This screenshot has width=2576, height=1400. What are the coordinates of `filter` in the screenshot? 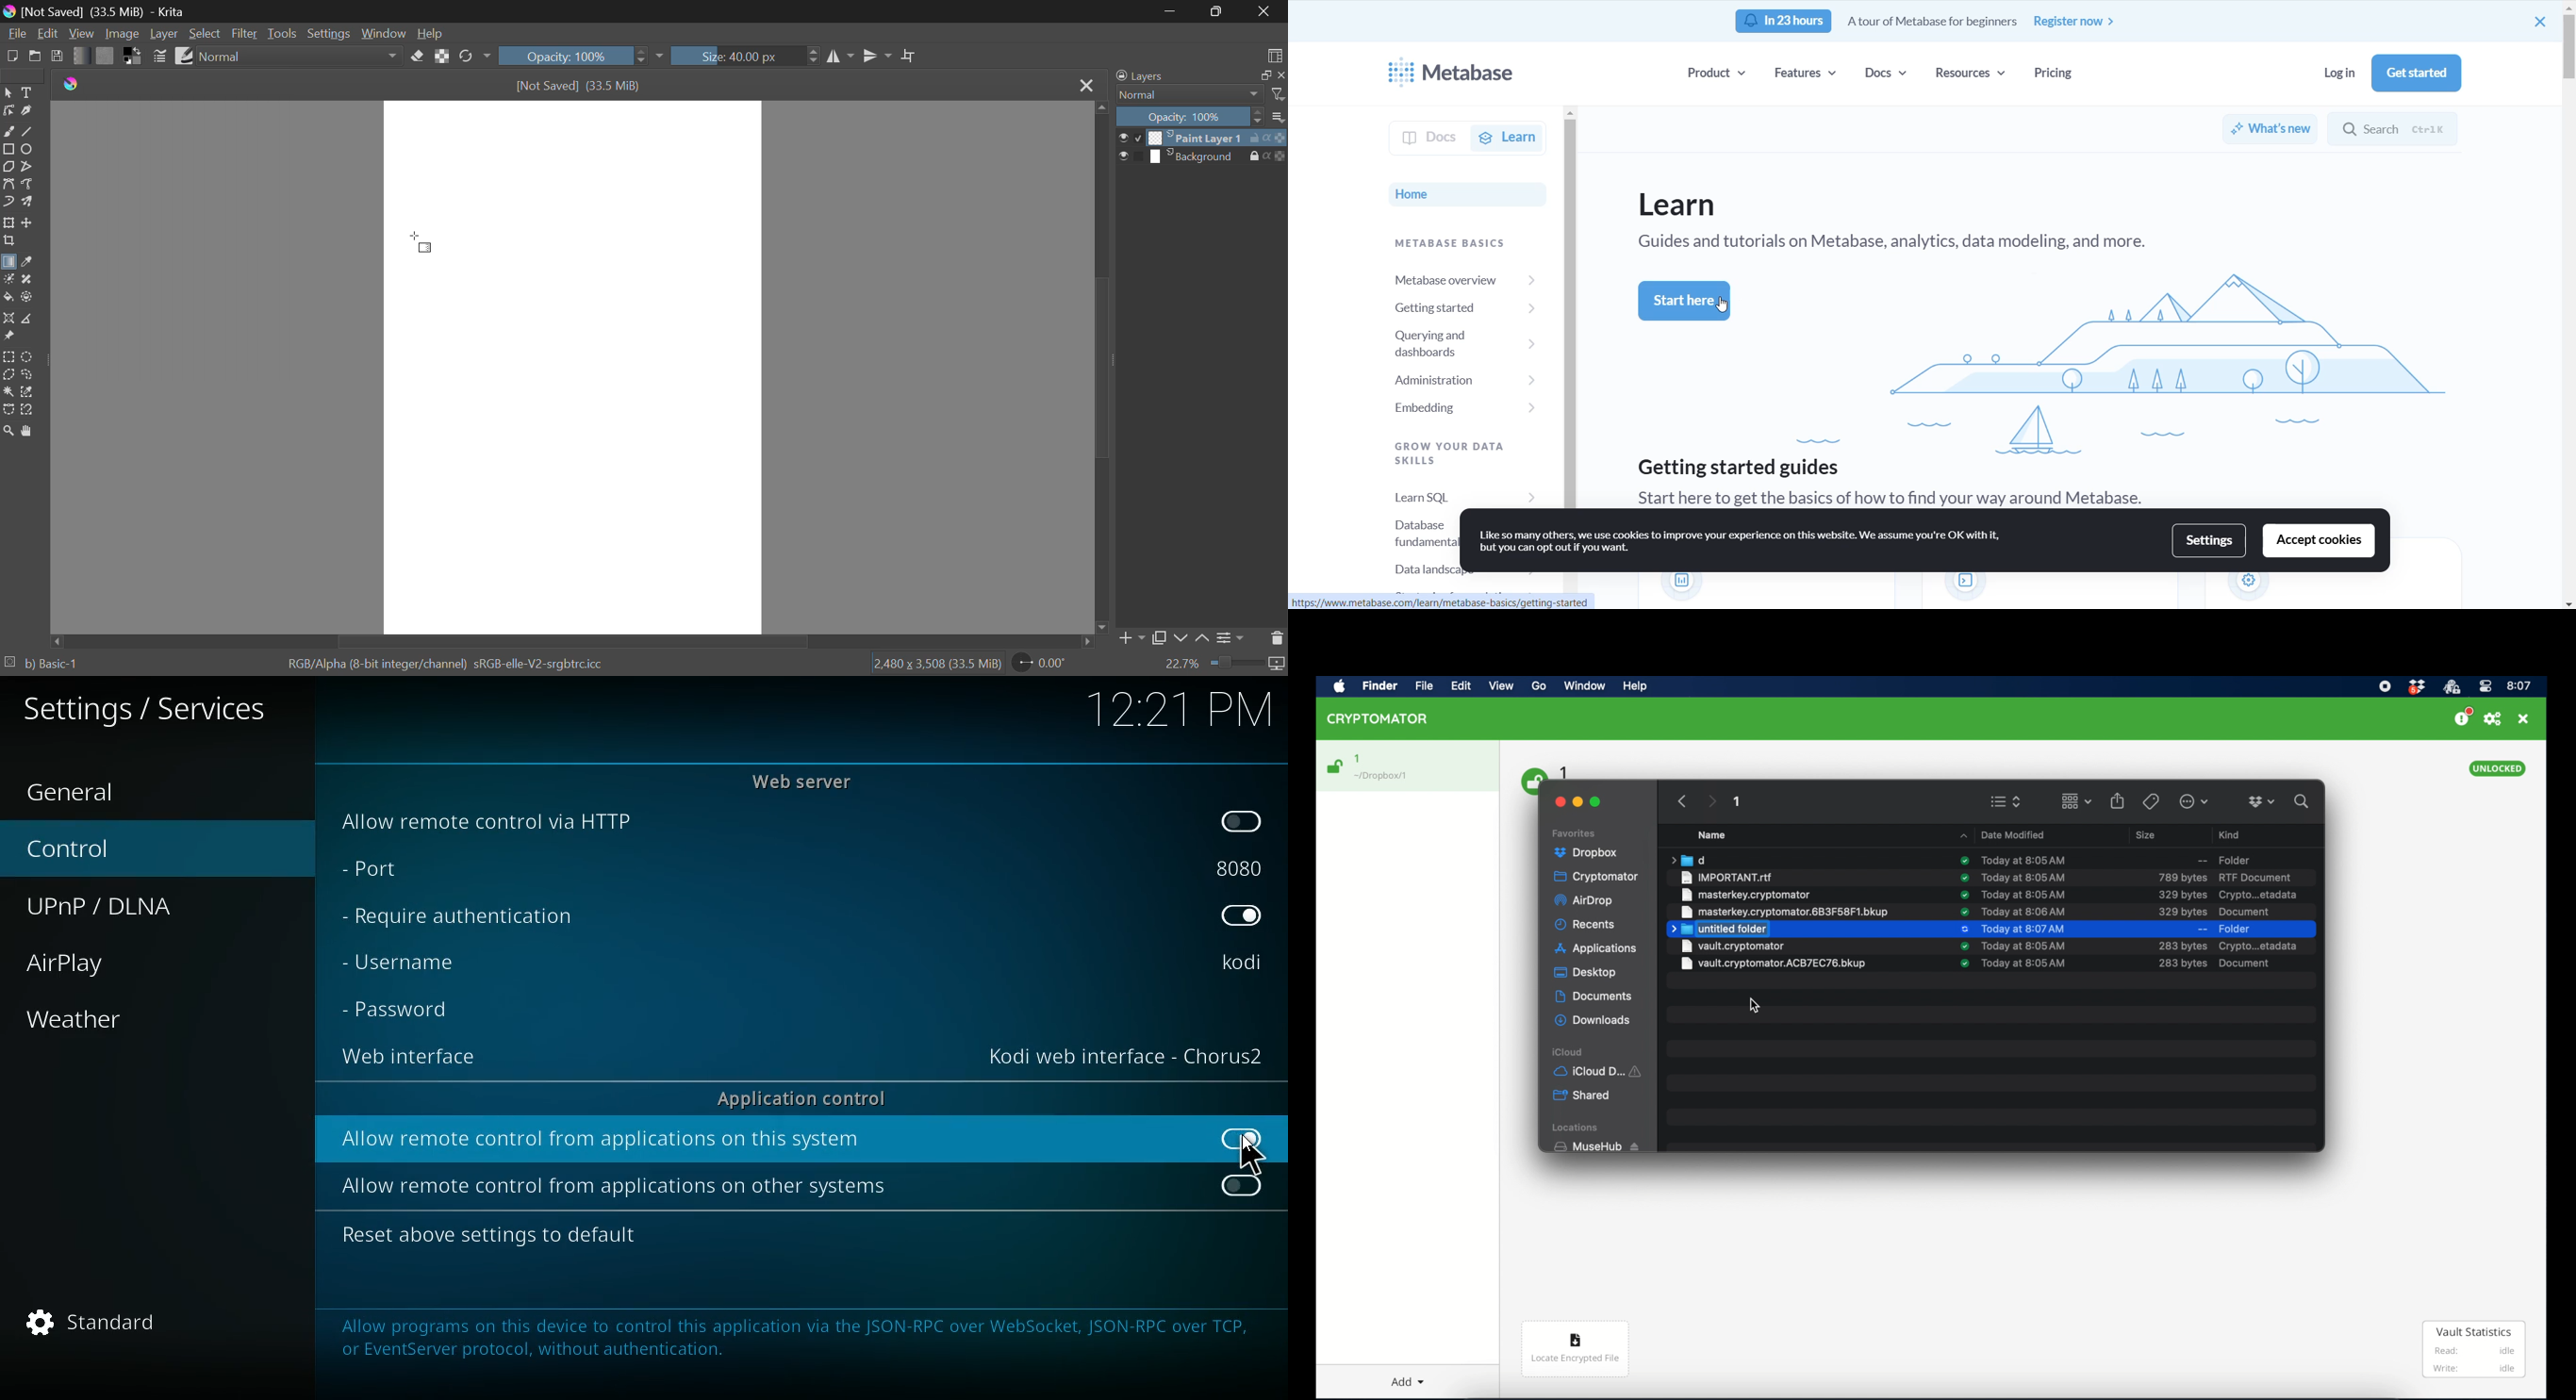 It's located at (1279, 95).